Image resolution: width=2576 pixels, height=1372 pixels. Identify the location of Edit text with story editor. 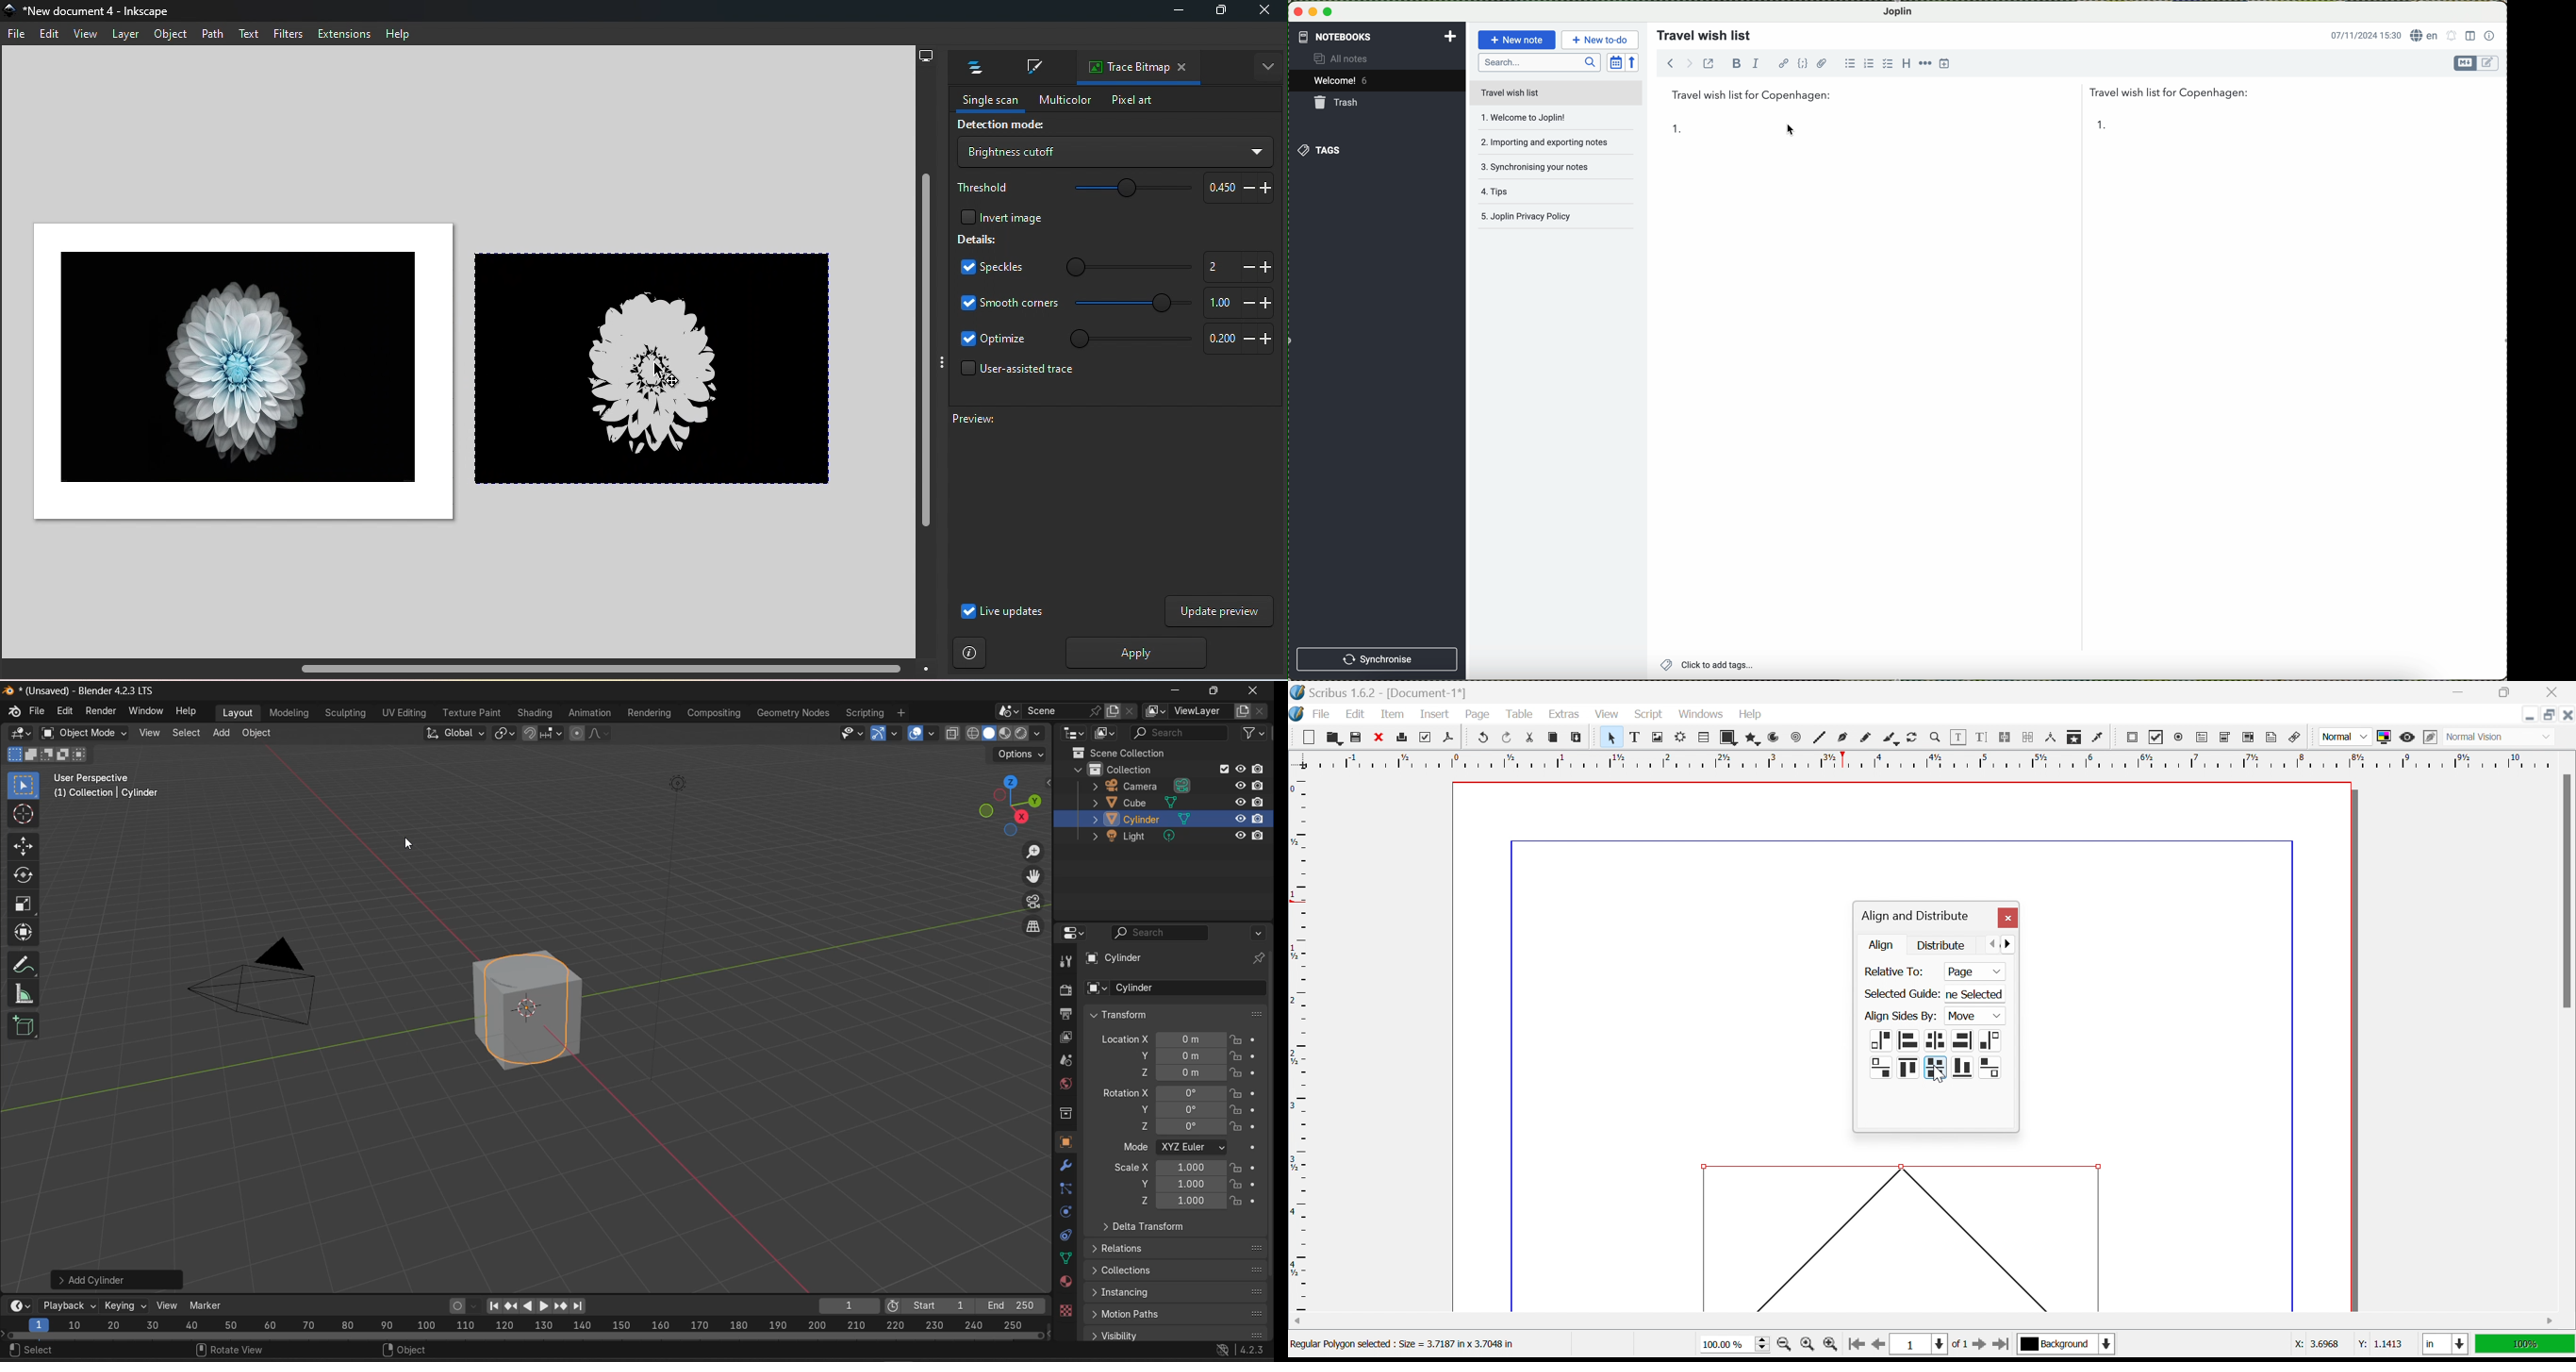
(1981, 737).